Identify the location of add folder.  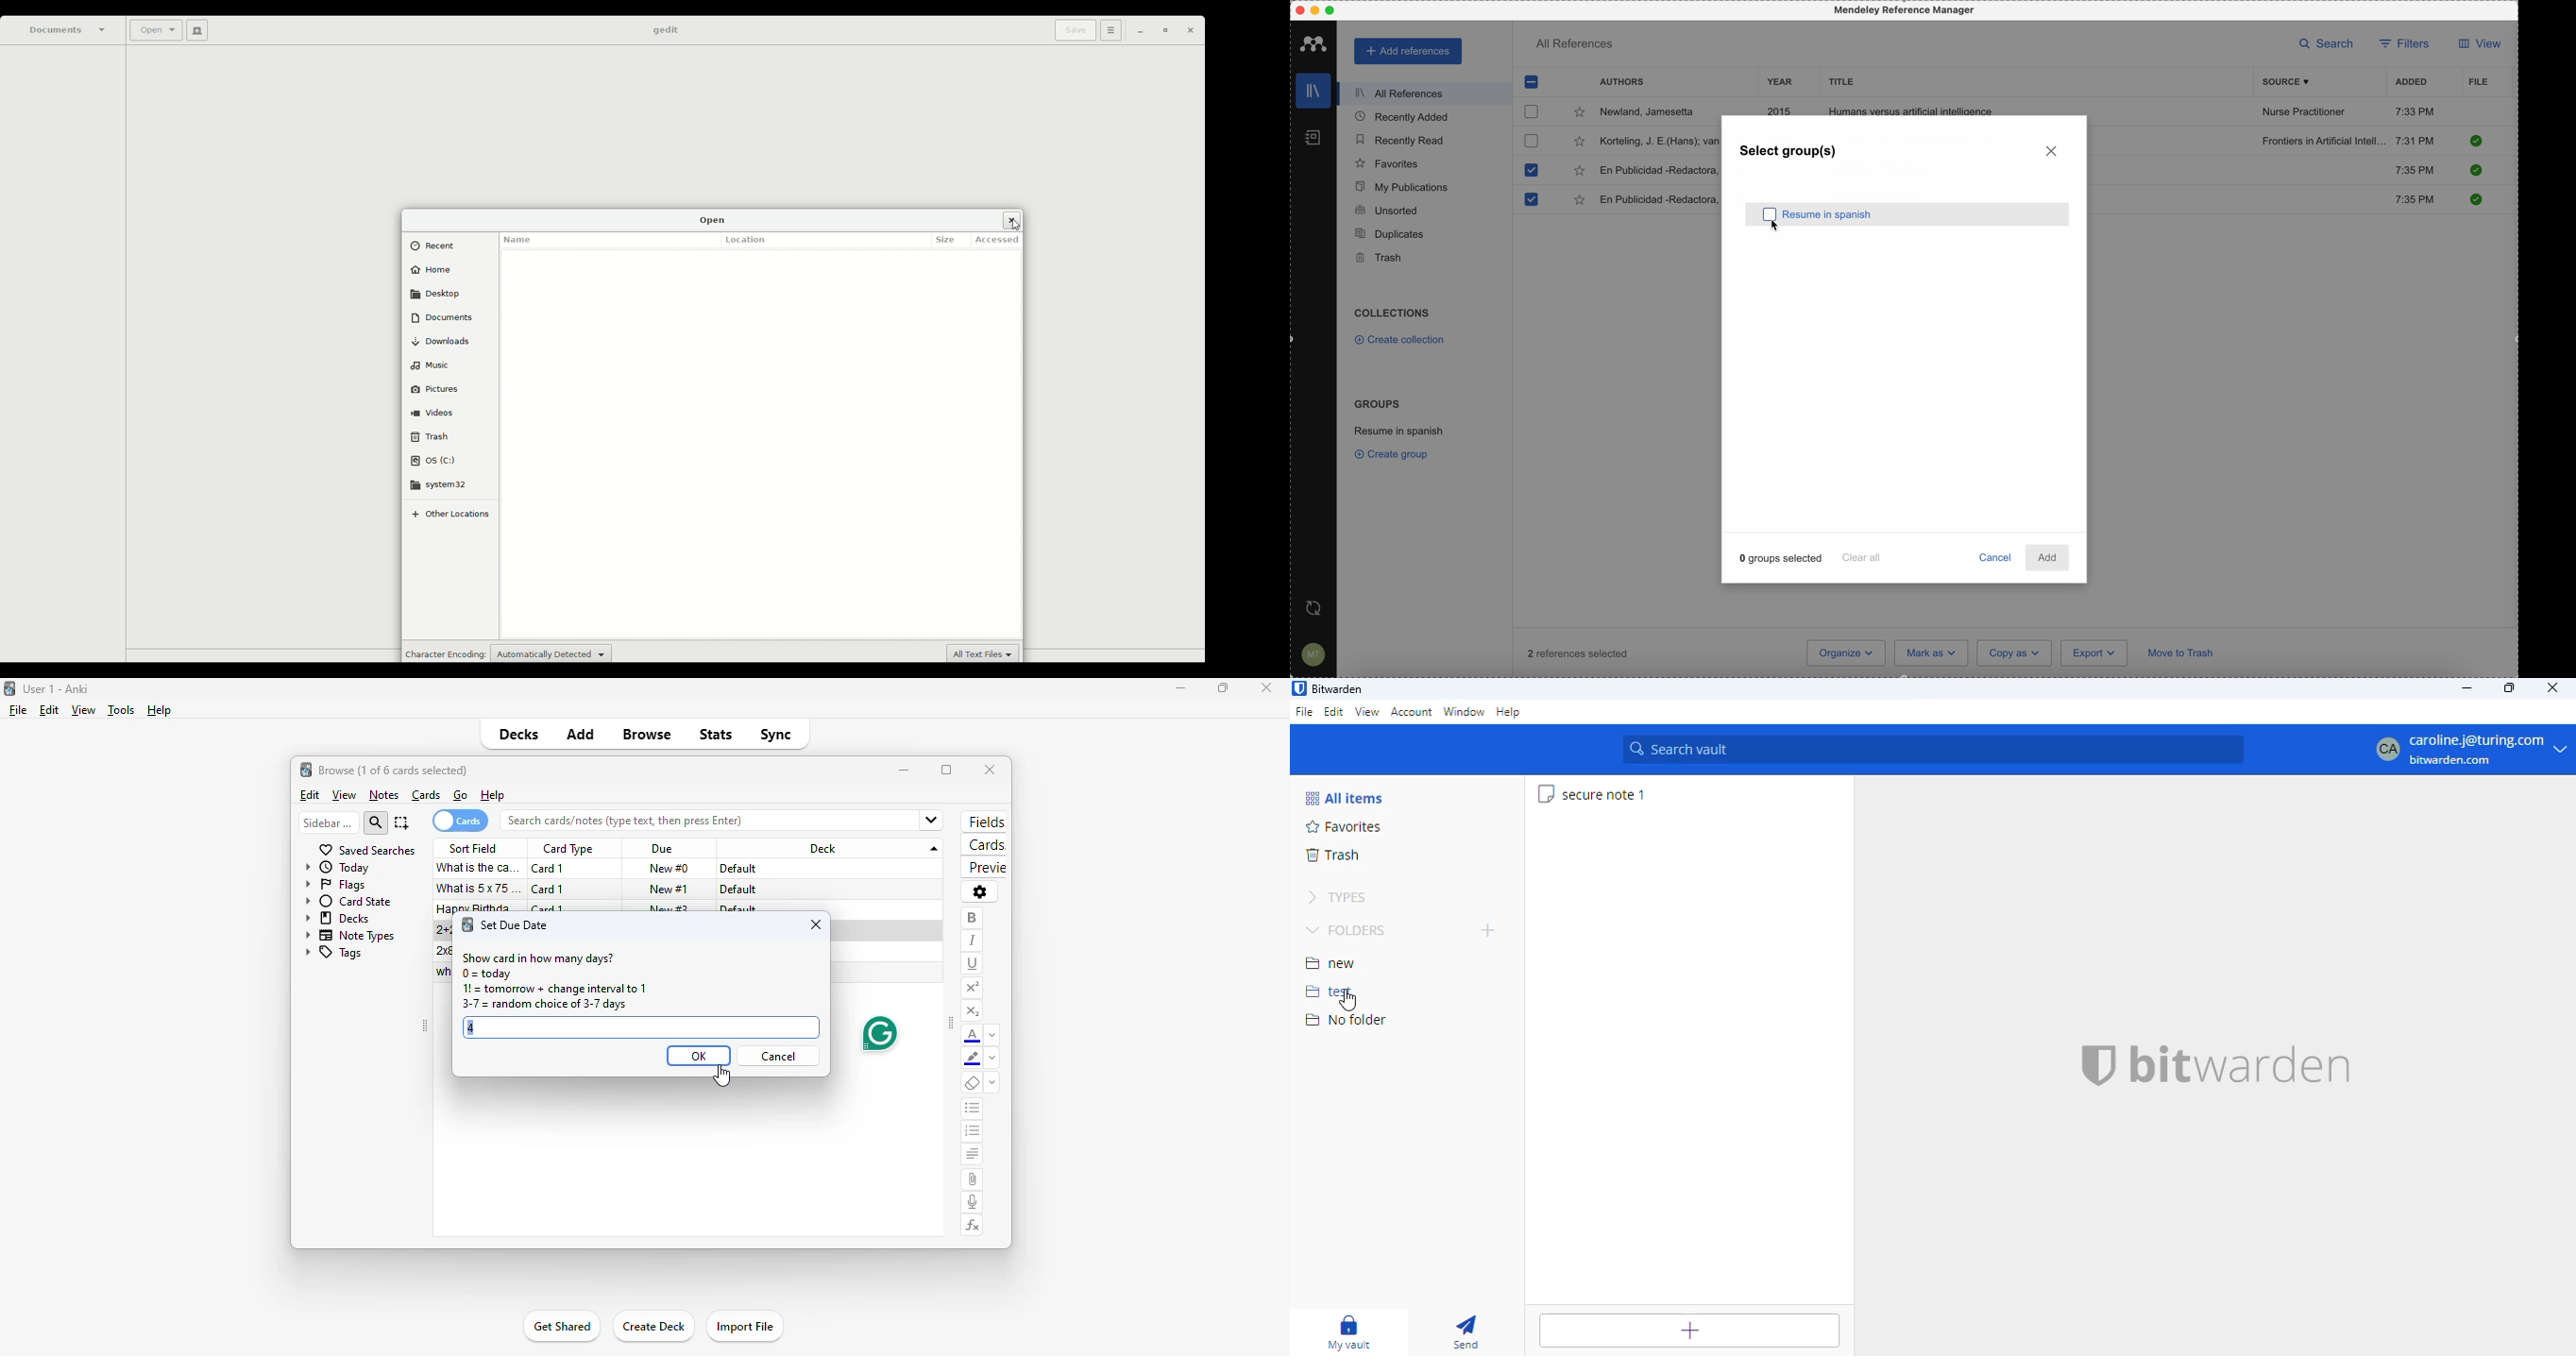
(1488, 930).